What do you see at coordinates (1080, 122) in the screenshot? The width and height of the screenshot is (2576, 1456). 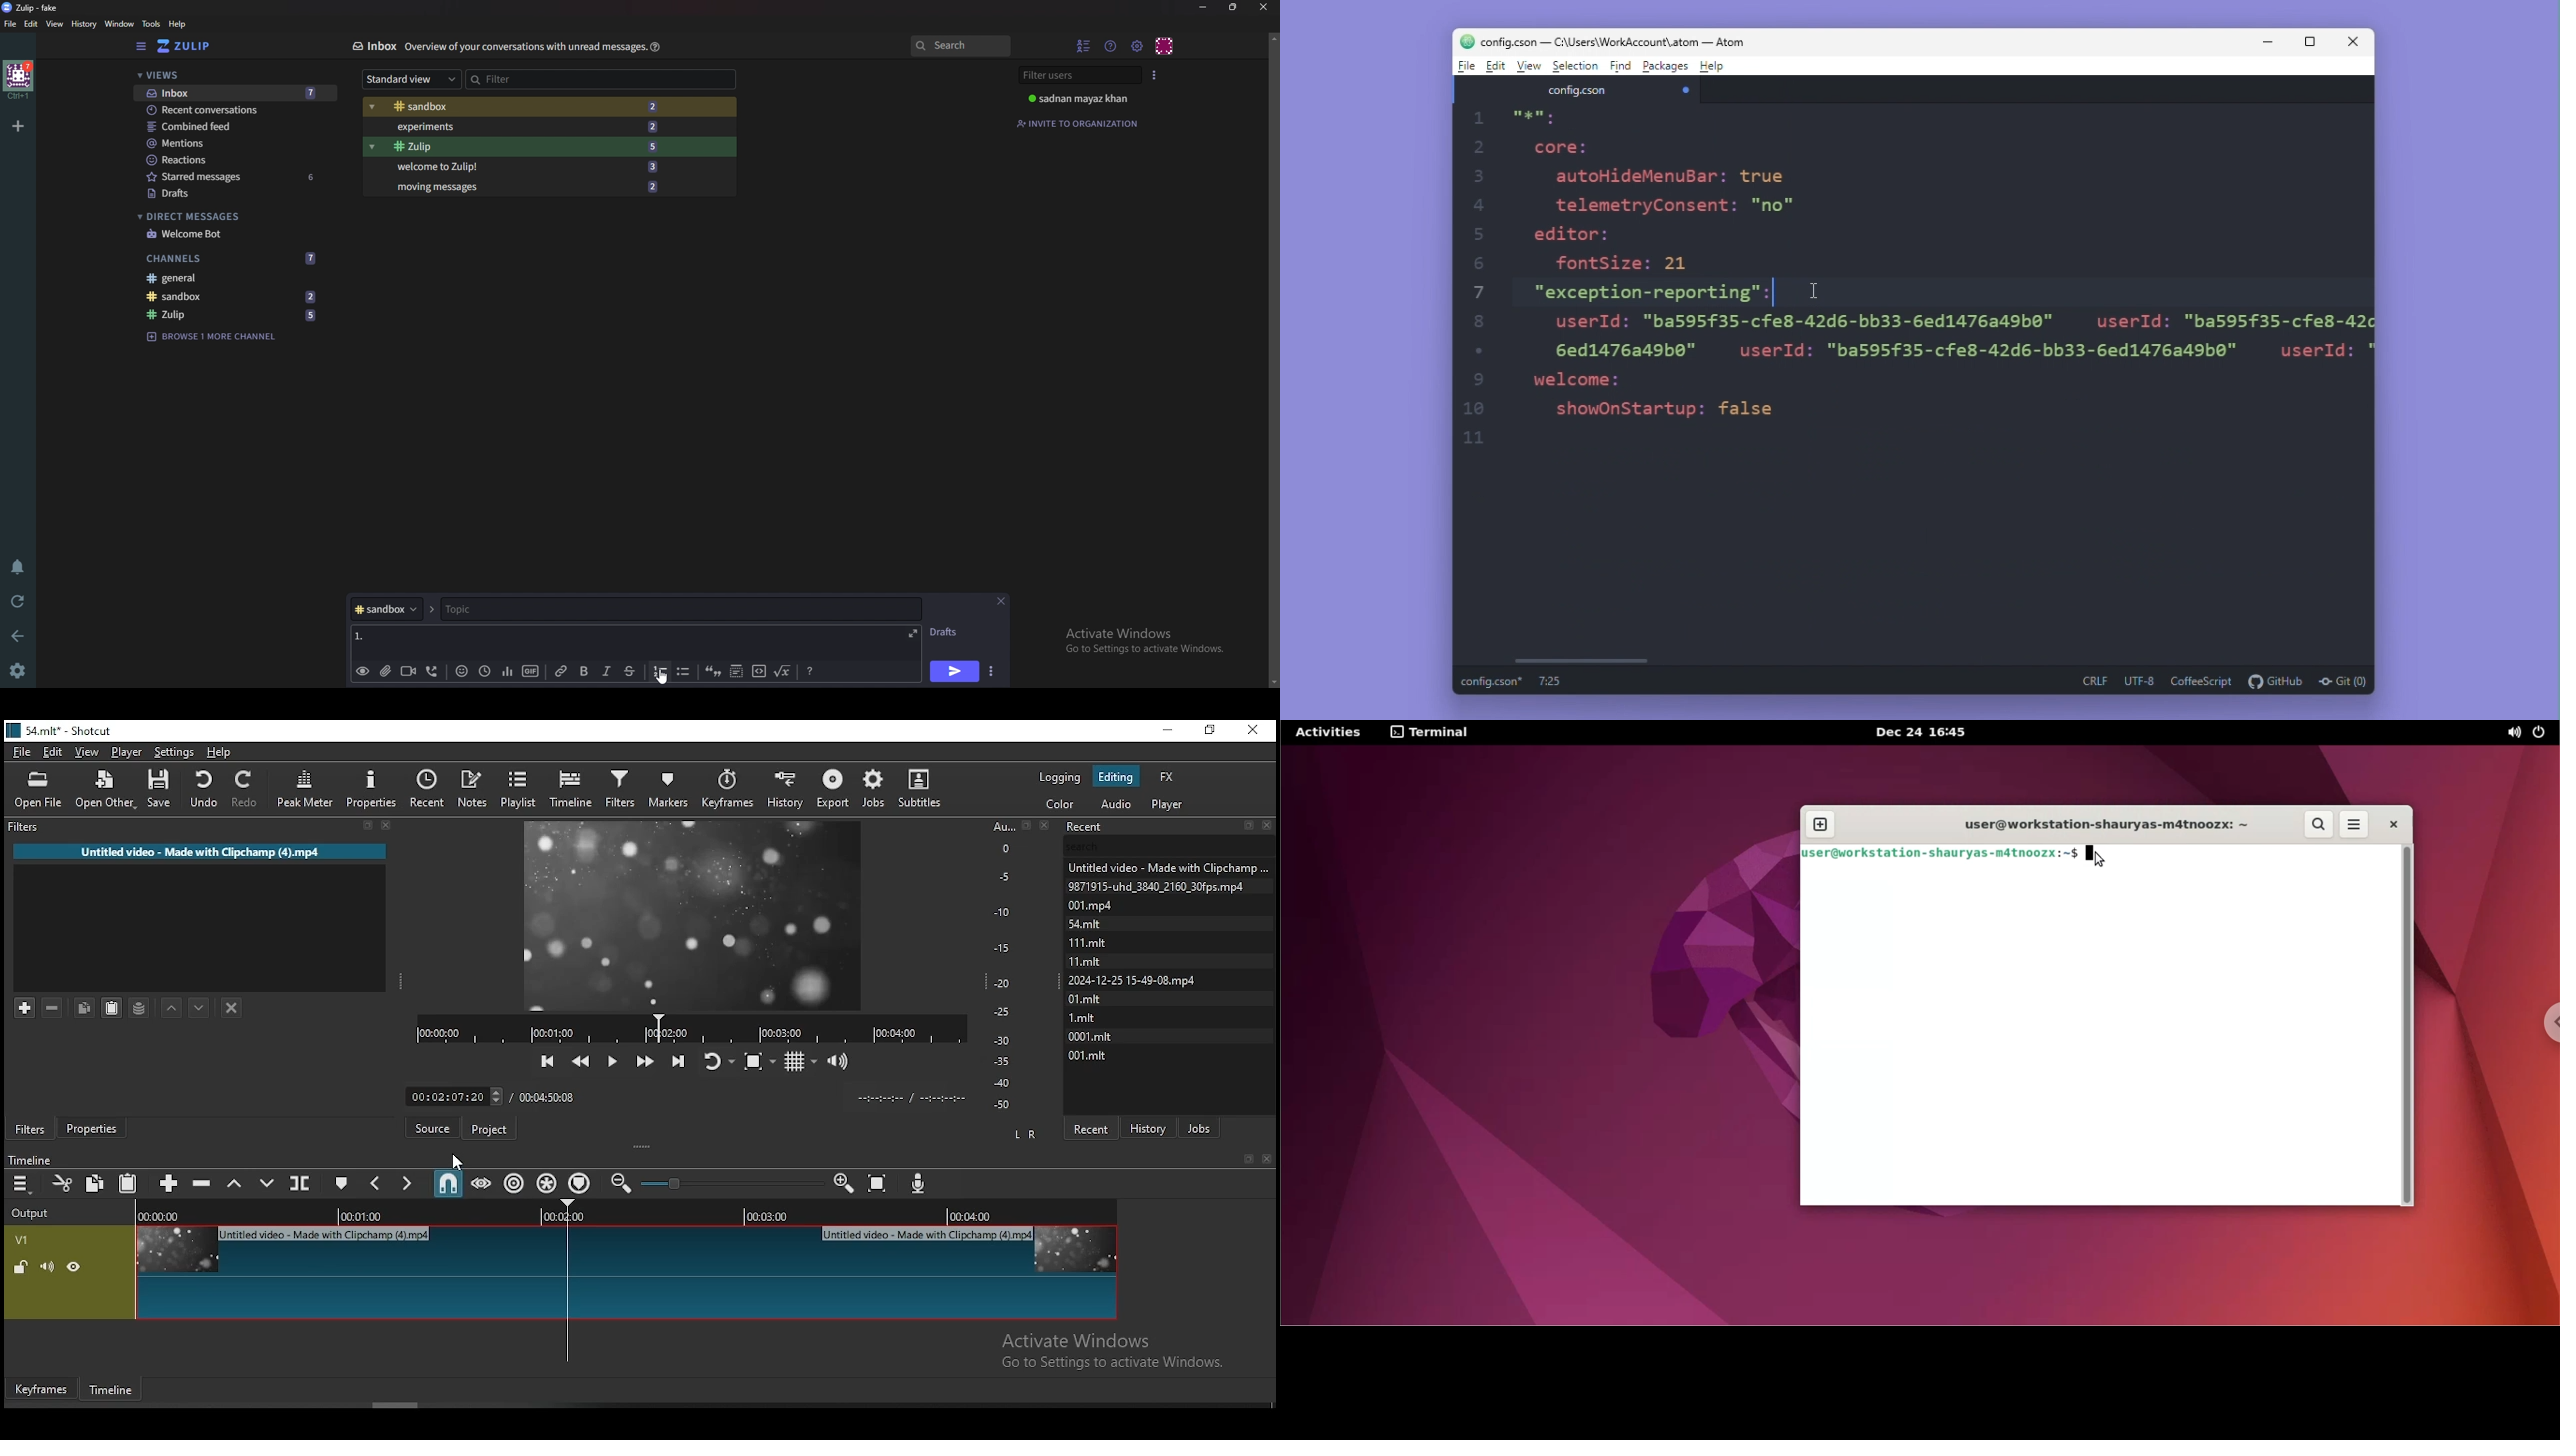 I see `Invite to organization` at bounding box center [1080, 122].